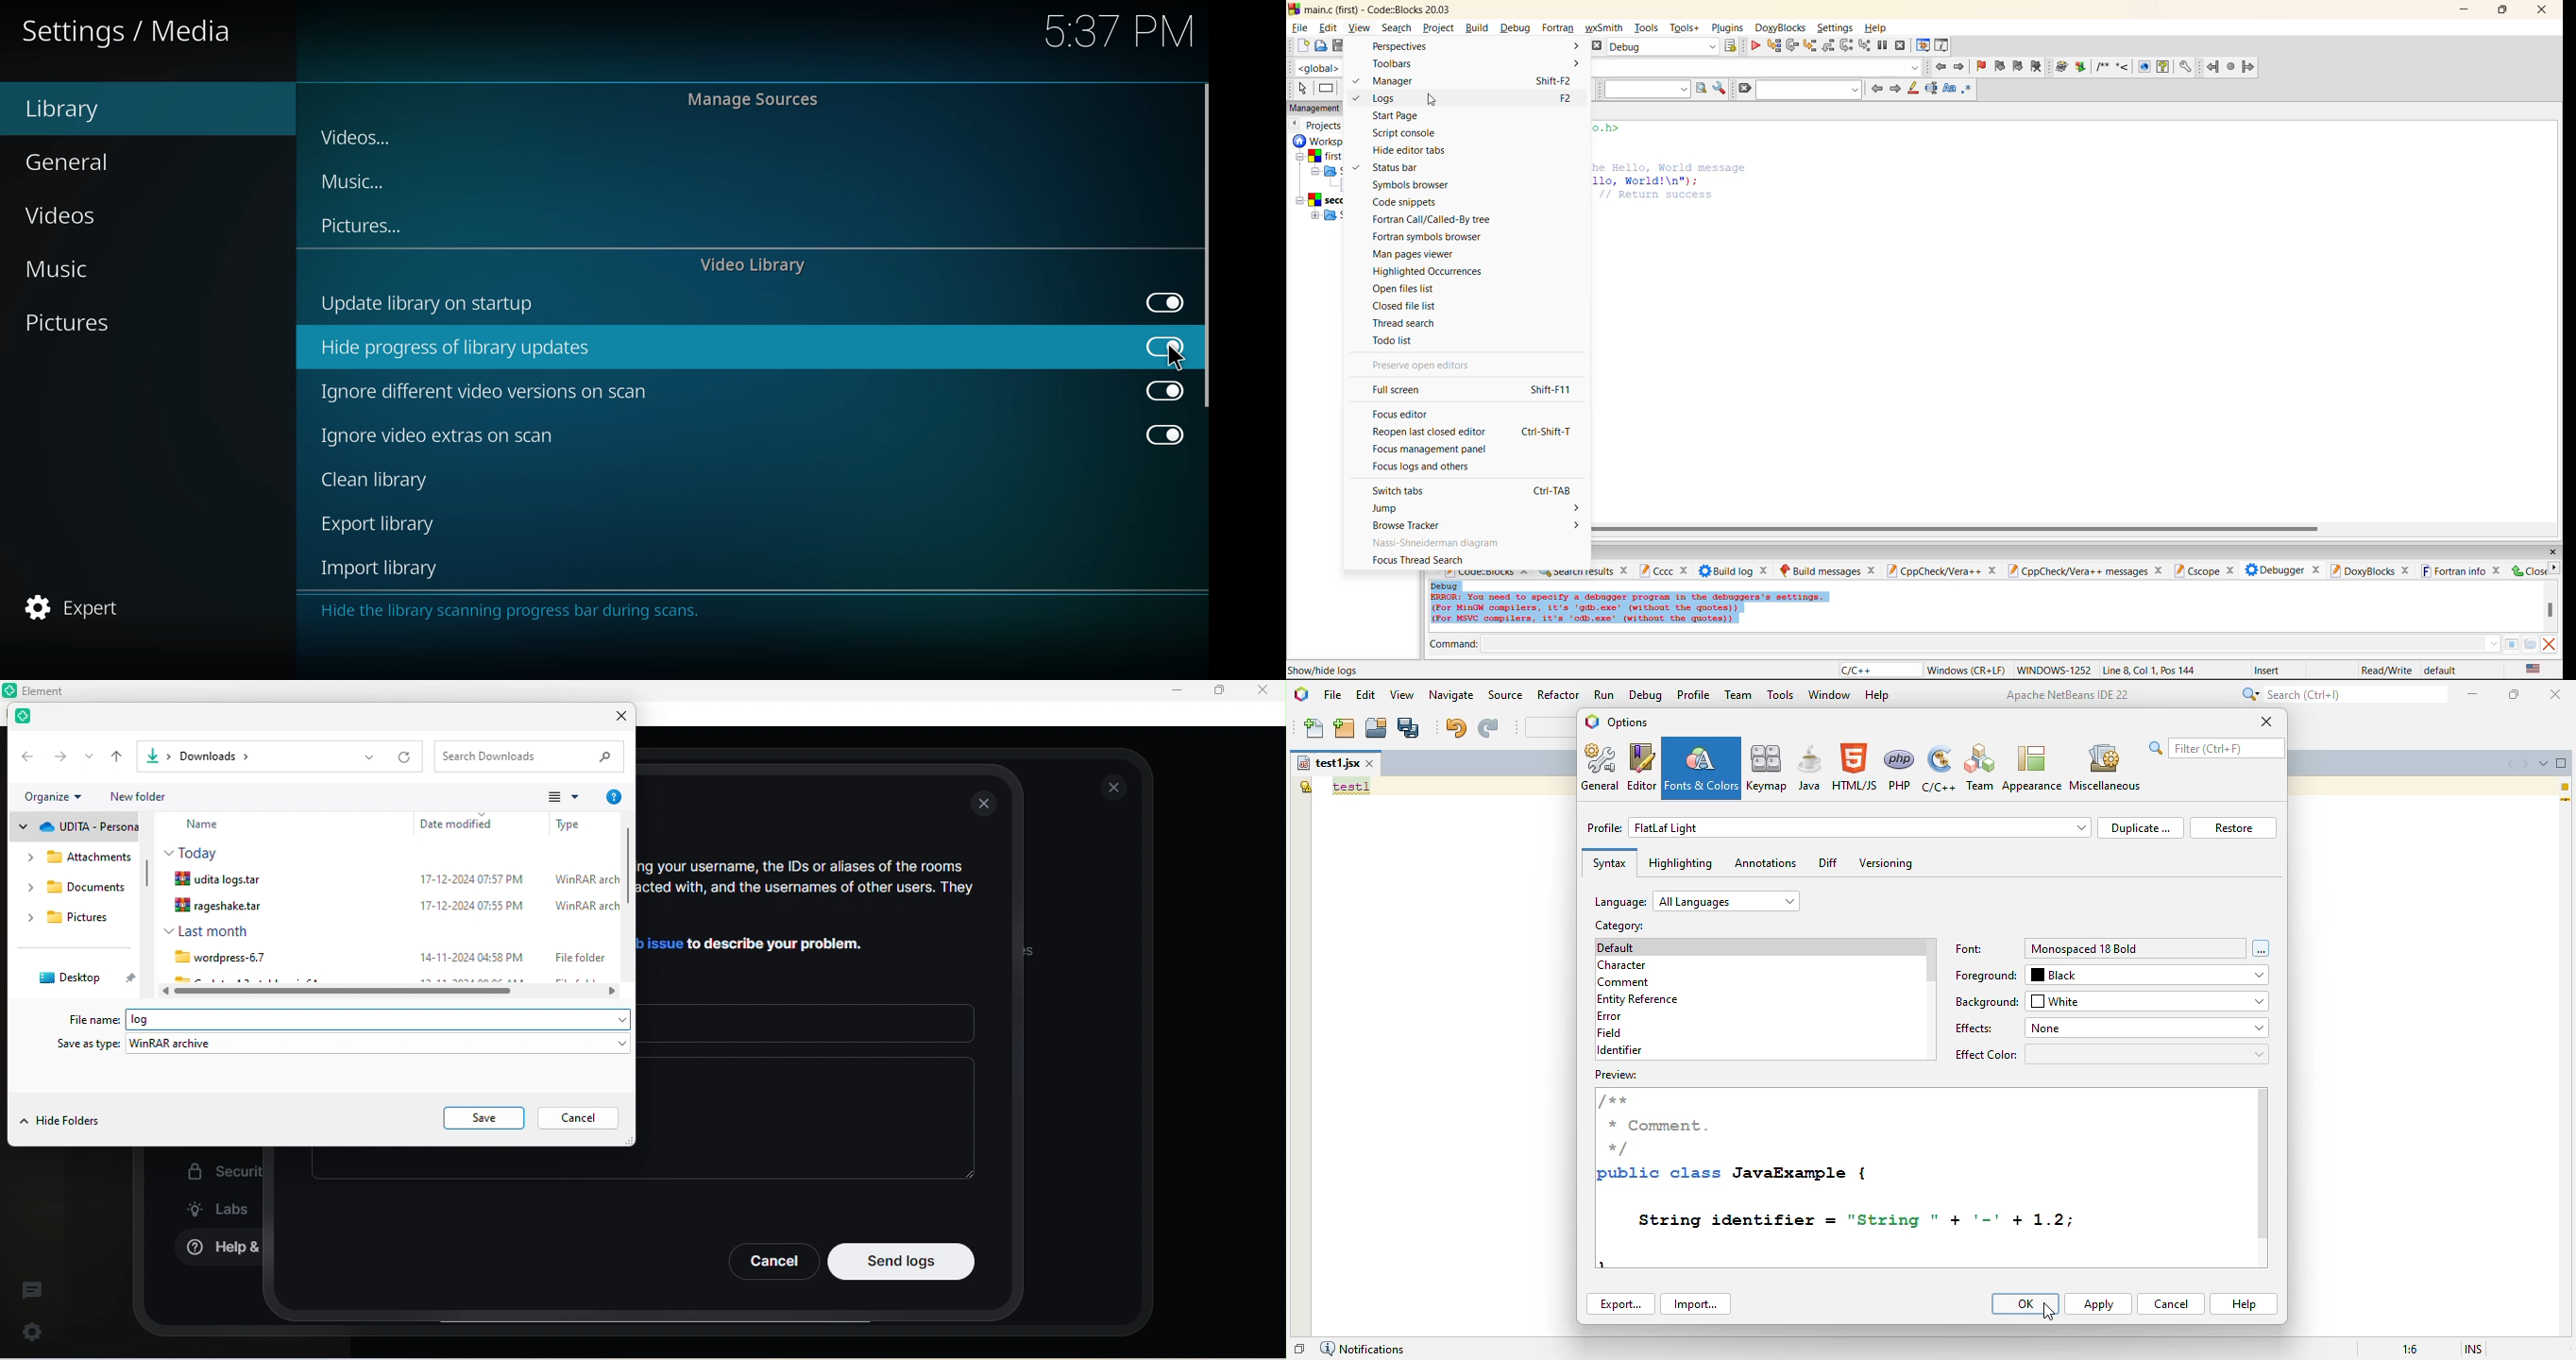 The height and width of the screenshot is (1372, 2576). I want to click on insert comment box, so click(2102, 67).